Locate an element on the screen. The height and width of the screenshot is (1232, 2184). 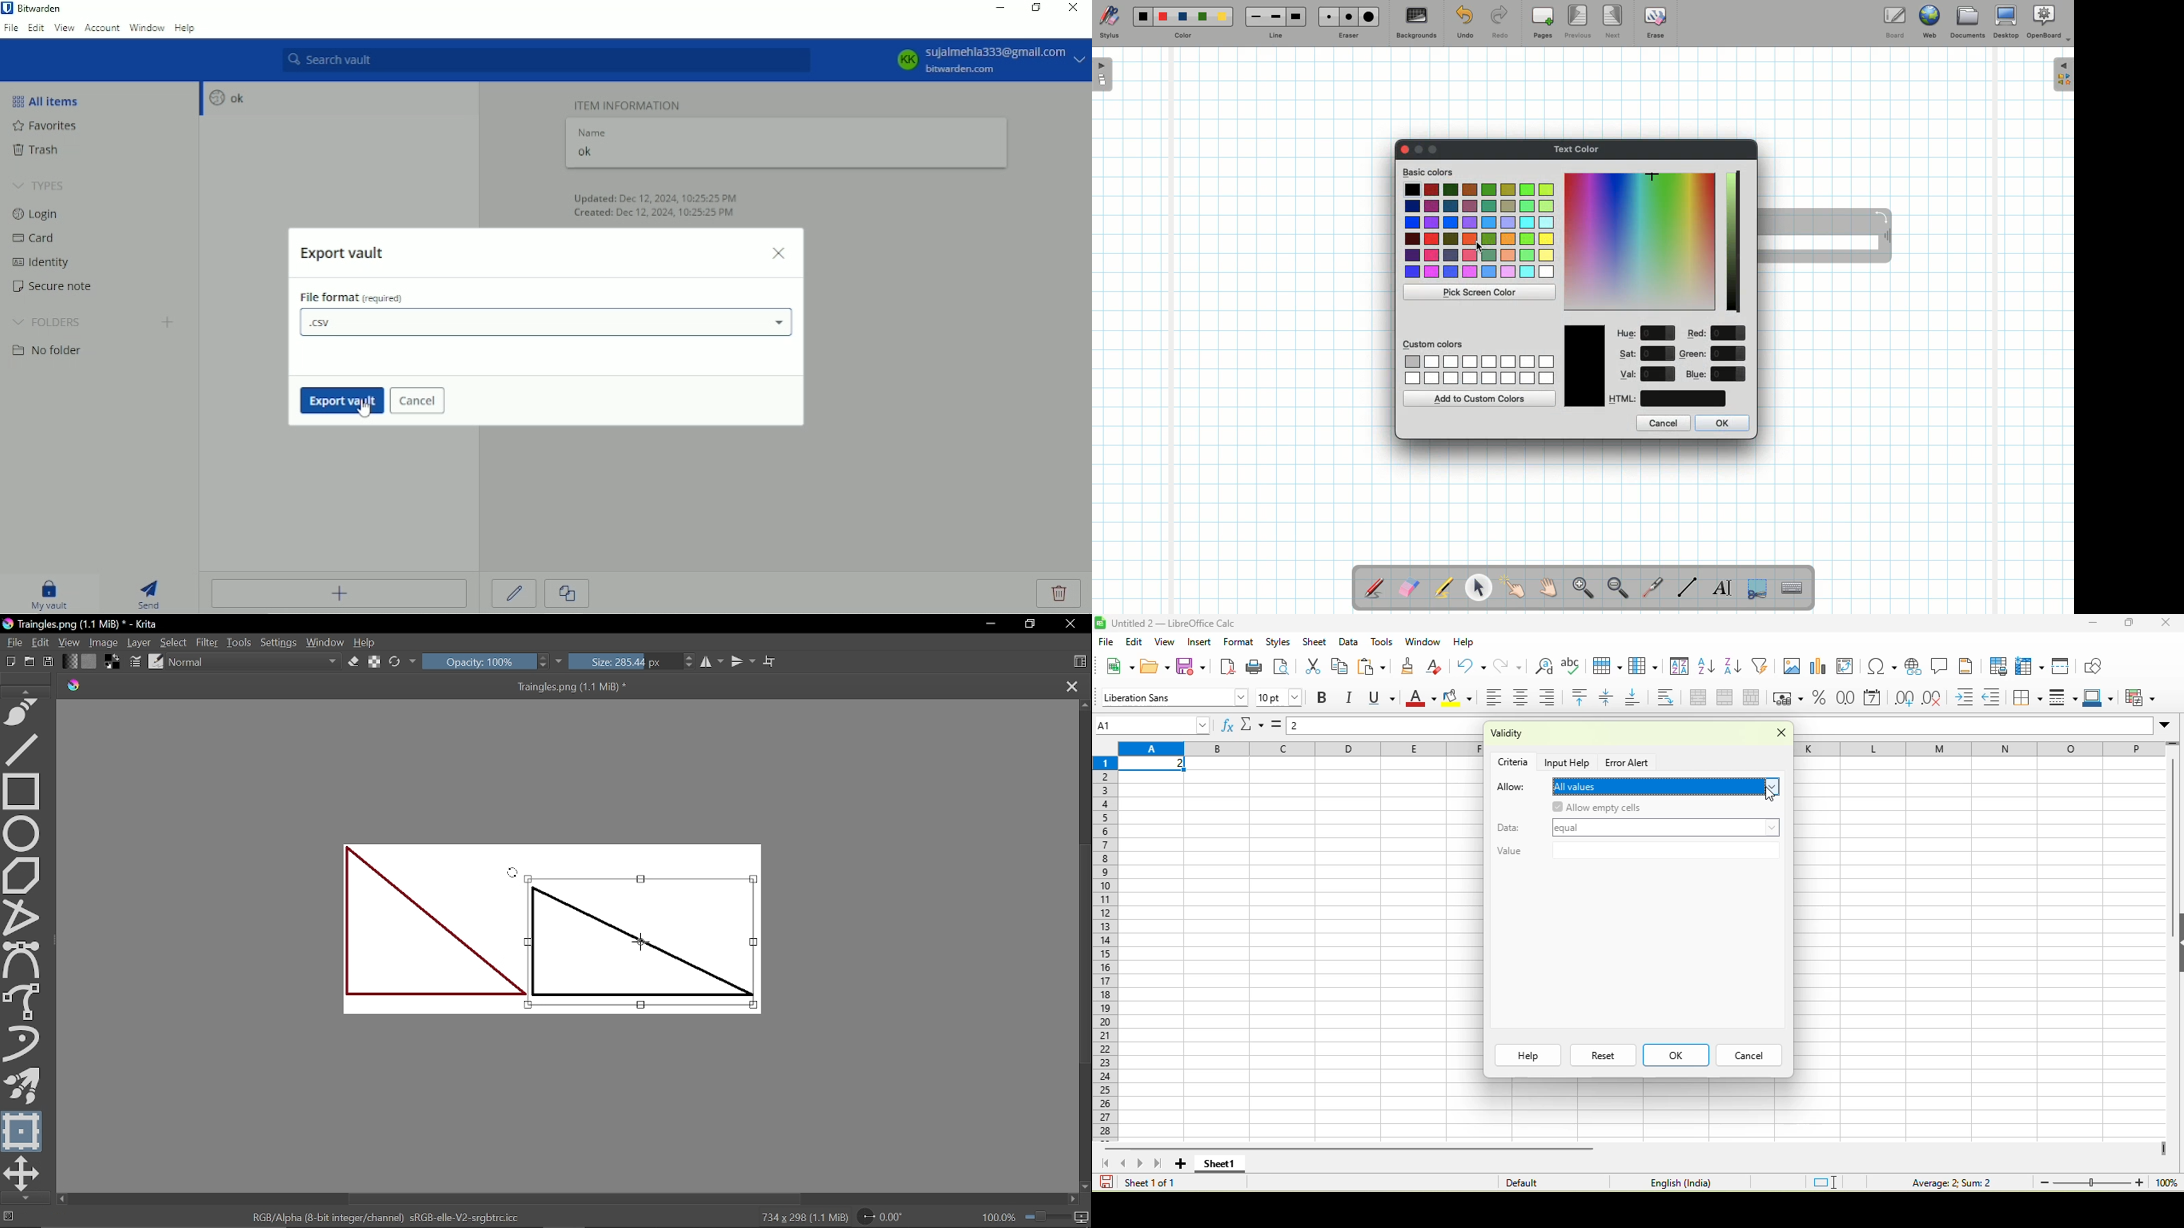
validity is located at coordinates (1550, 735).